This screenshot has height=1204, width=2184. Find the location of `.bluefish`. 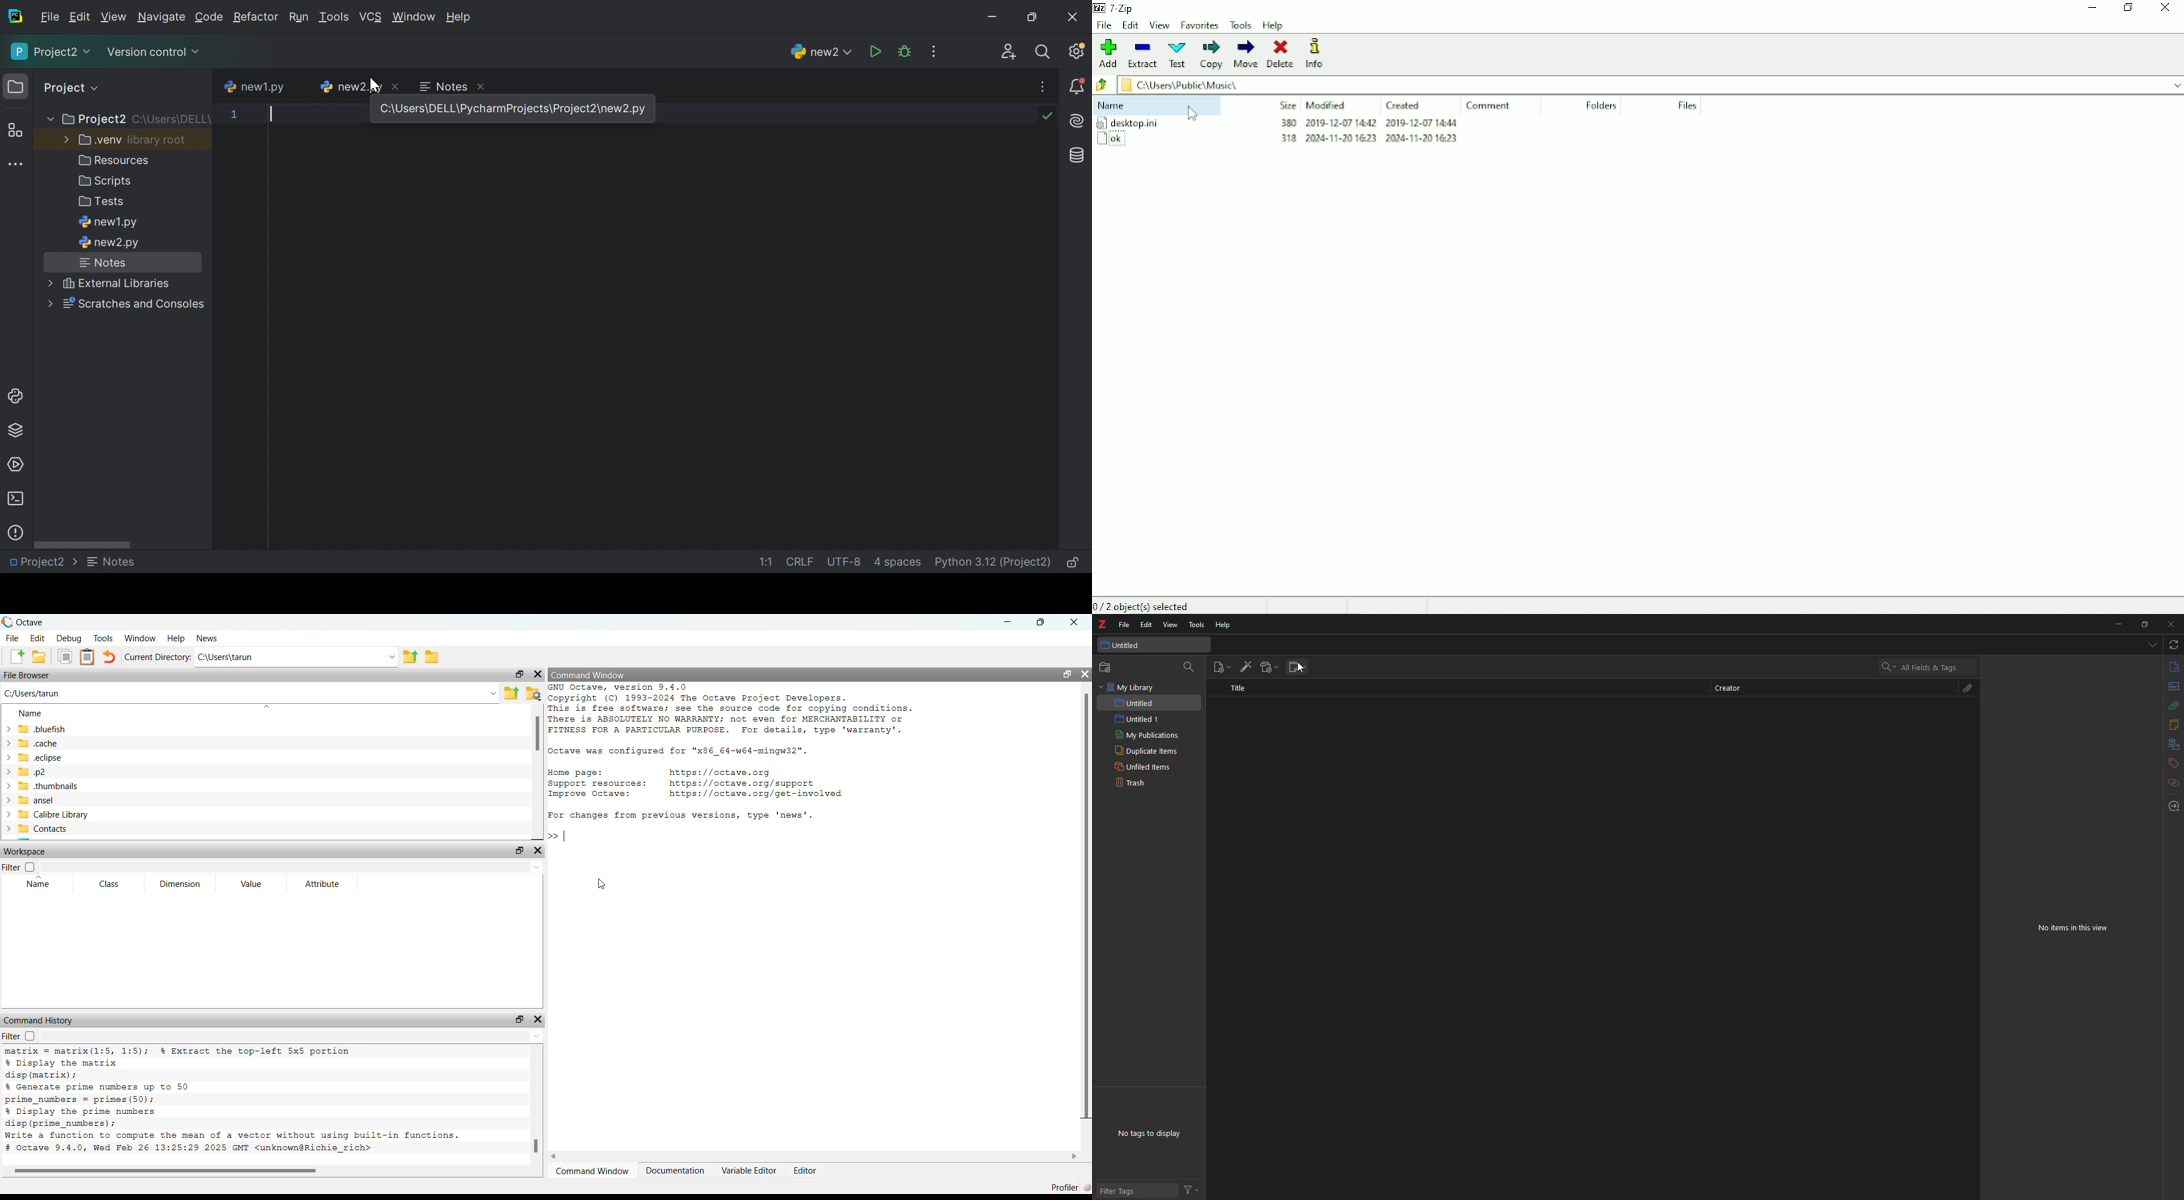

.bluefish is located at coordinates (42, 729).